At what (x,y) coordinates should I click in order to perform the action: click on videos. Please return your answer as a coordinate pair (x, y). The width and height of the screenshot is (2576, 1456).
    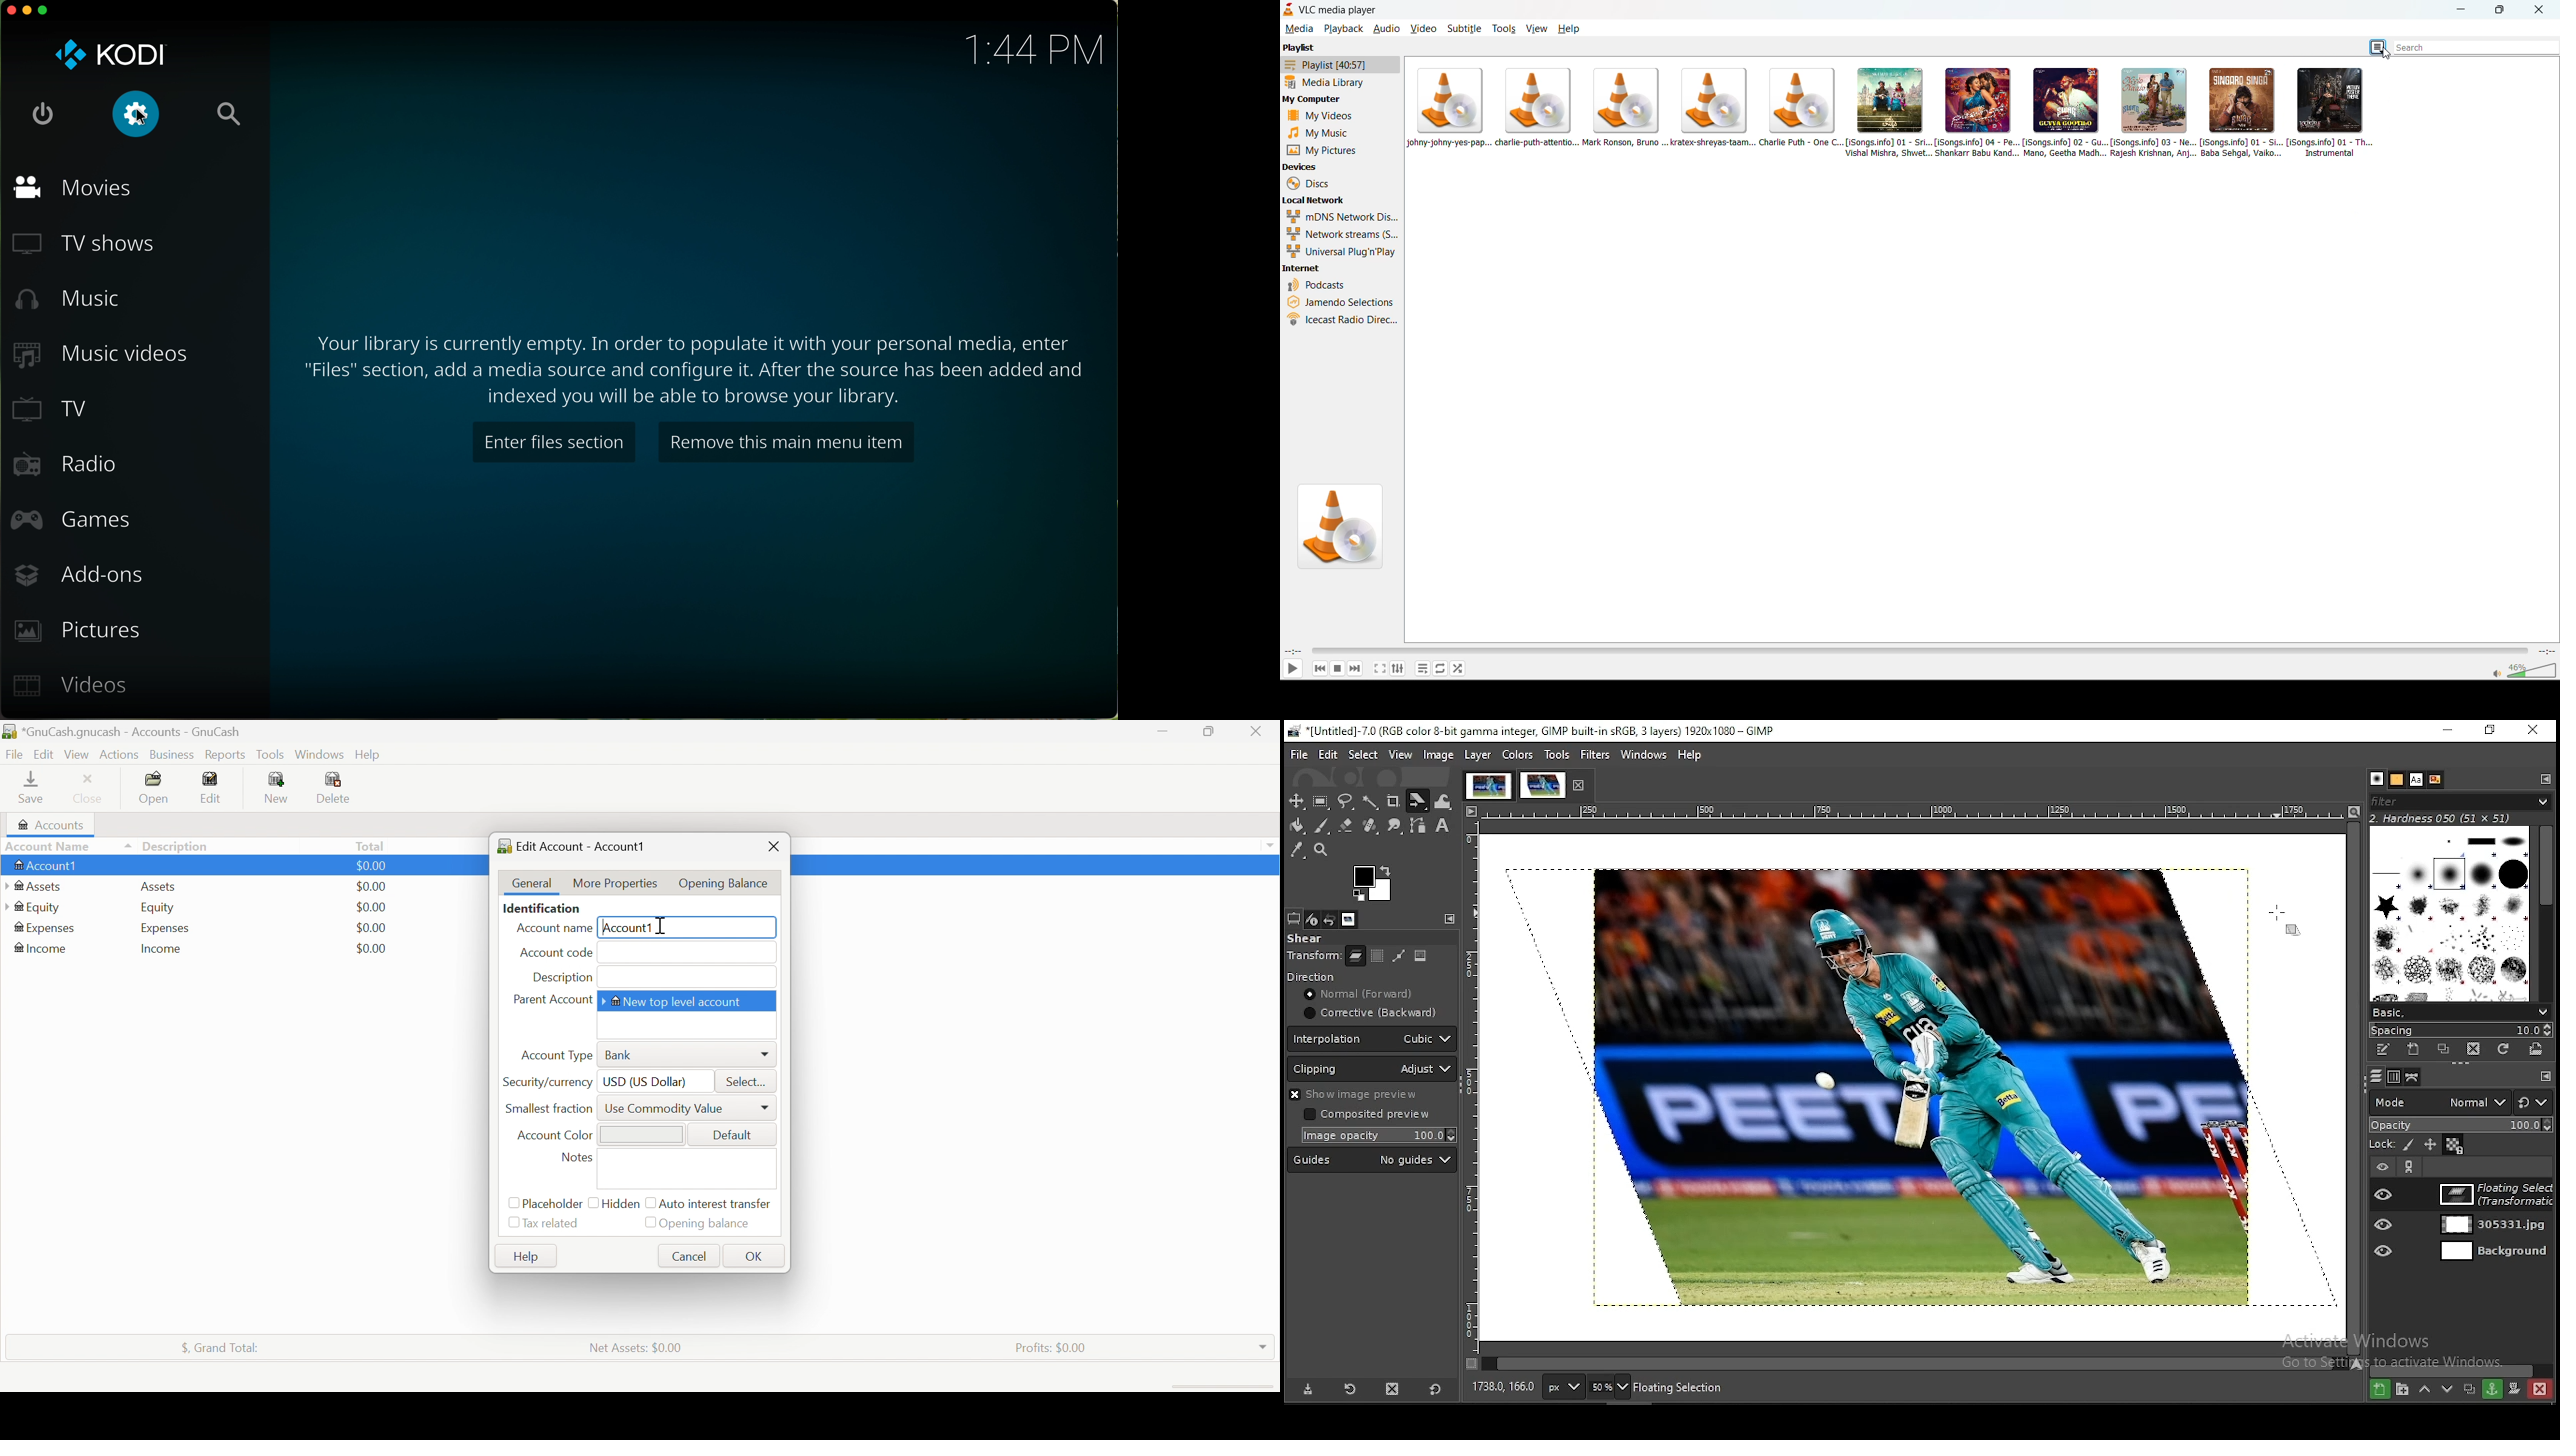
    Looking at the image, I should click on (71, 686).